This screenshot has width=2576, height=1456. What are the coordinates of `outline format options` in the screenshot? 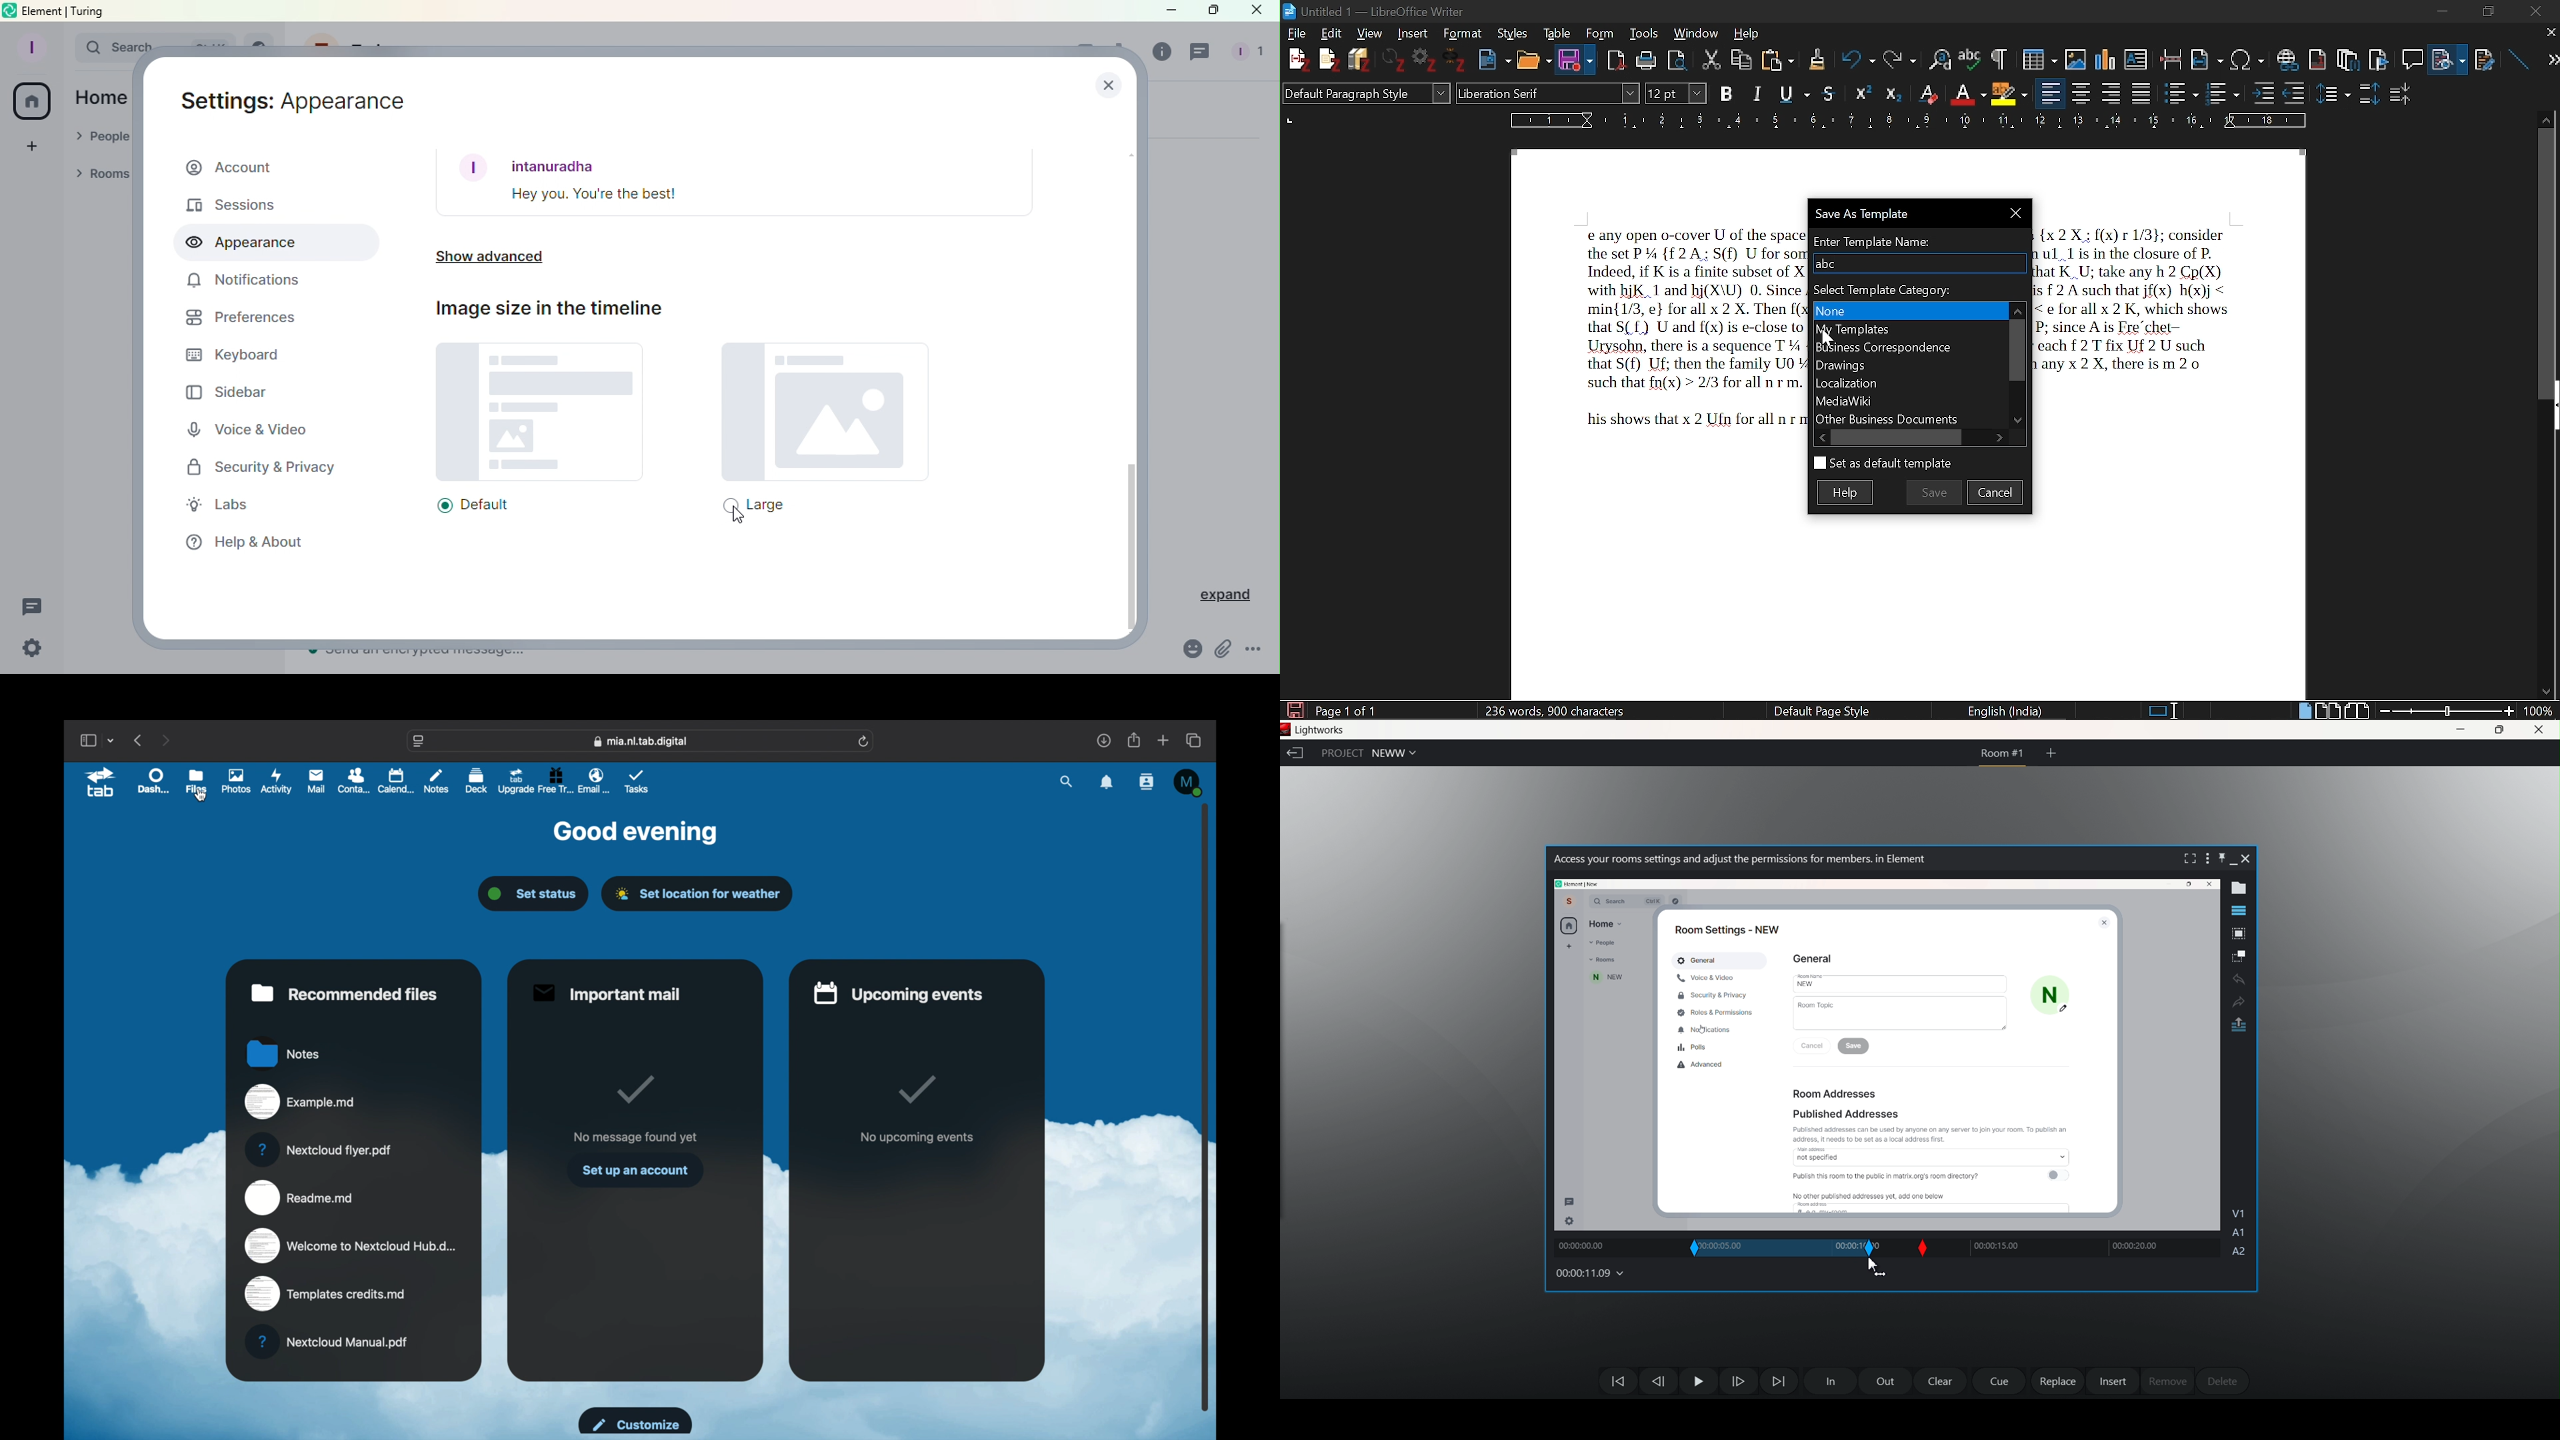 It's located at (2299, 93).